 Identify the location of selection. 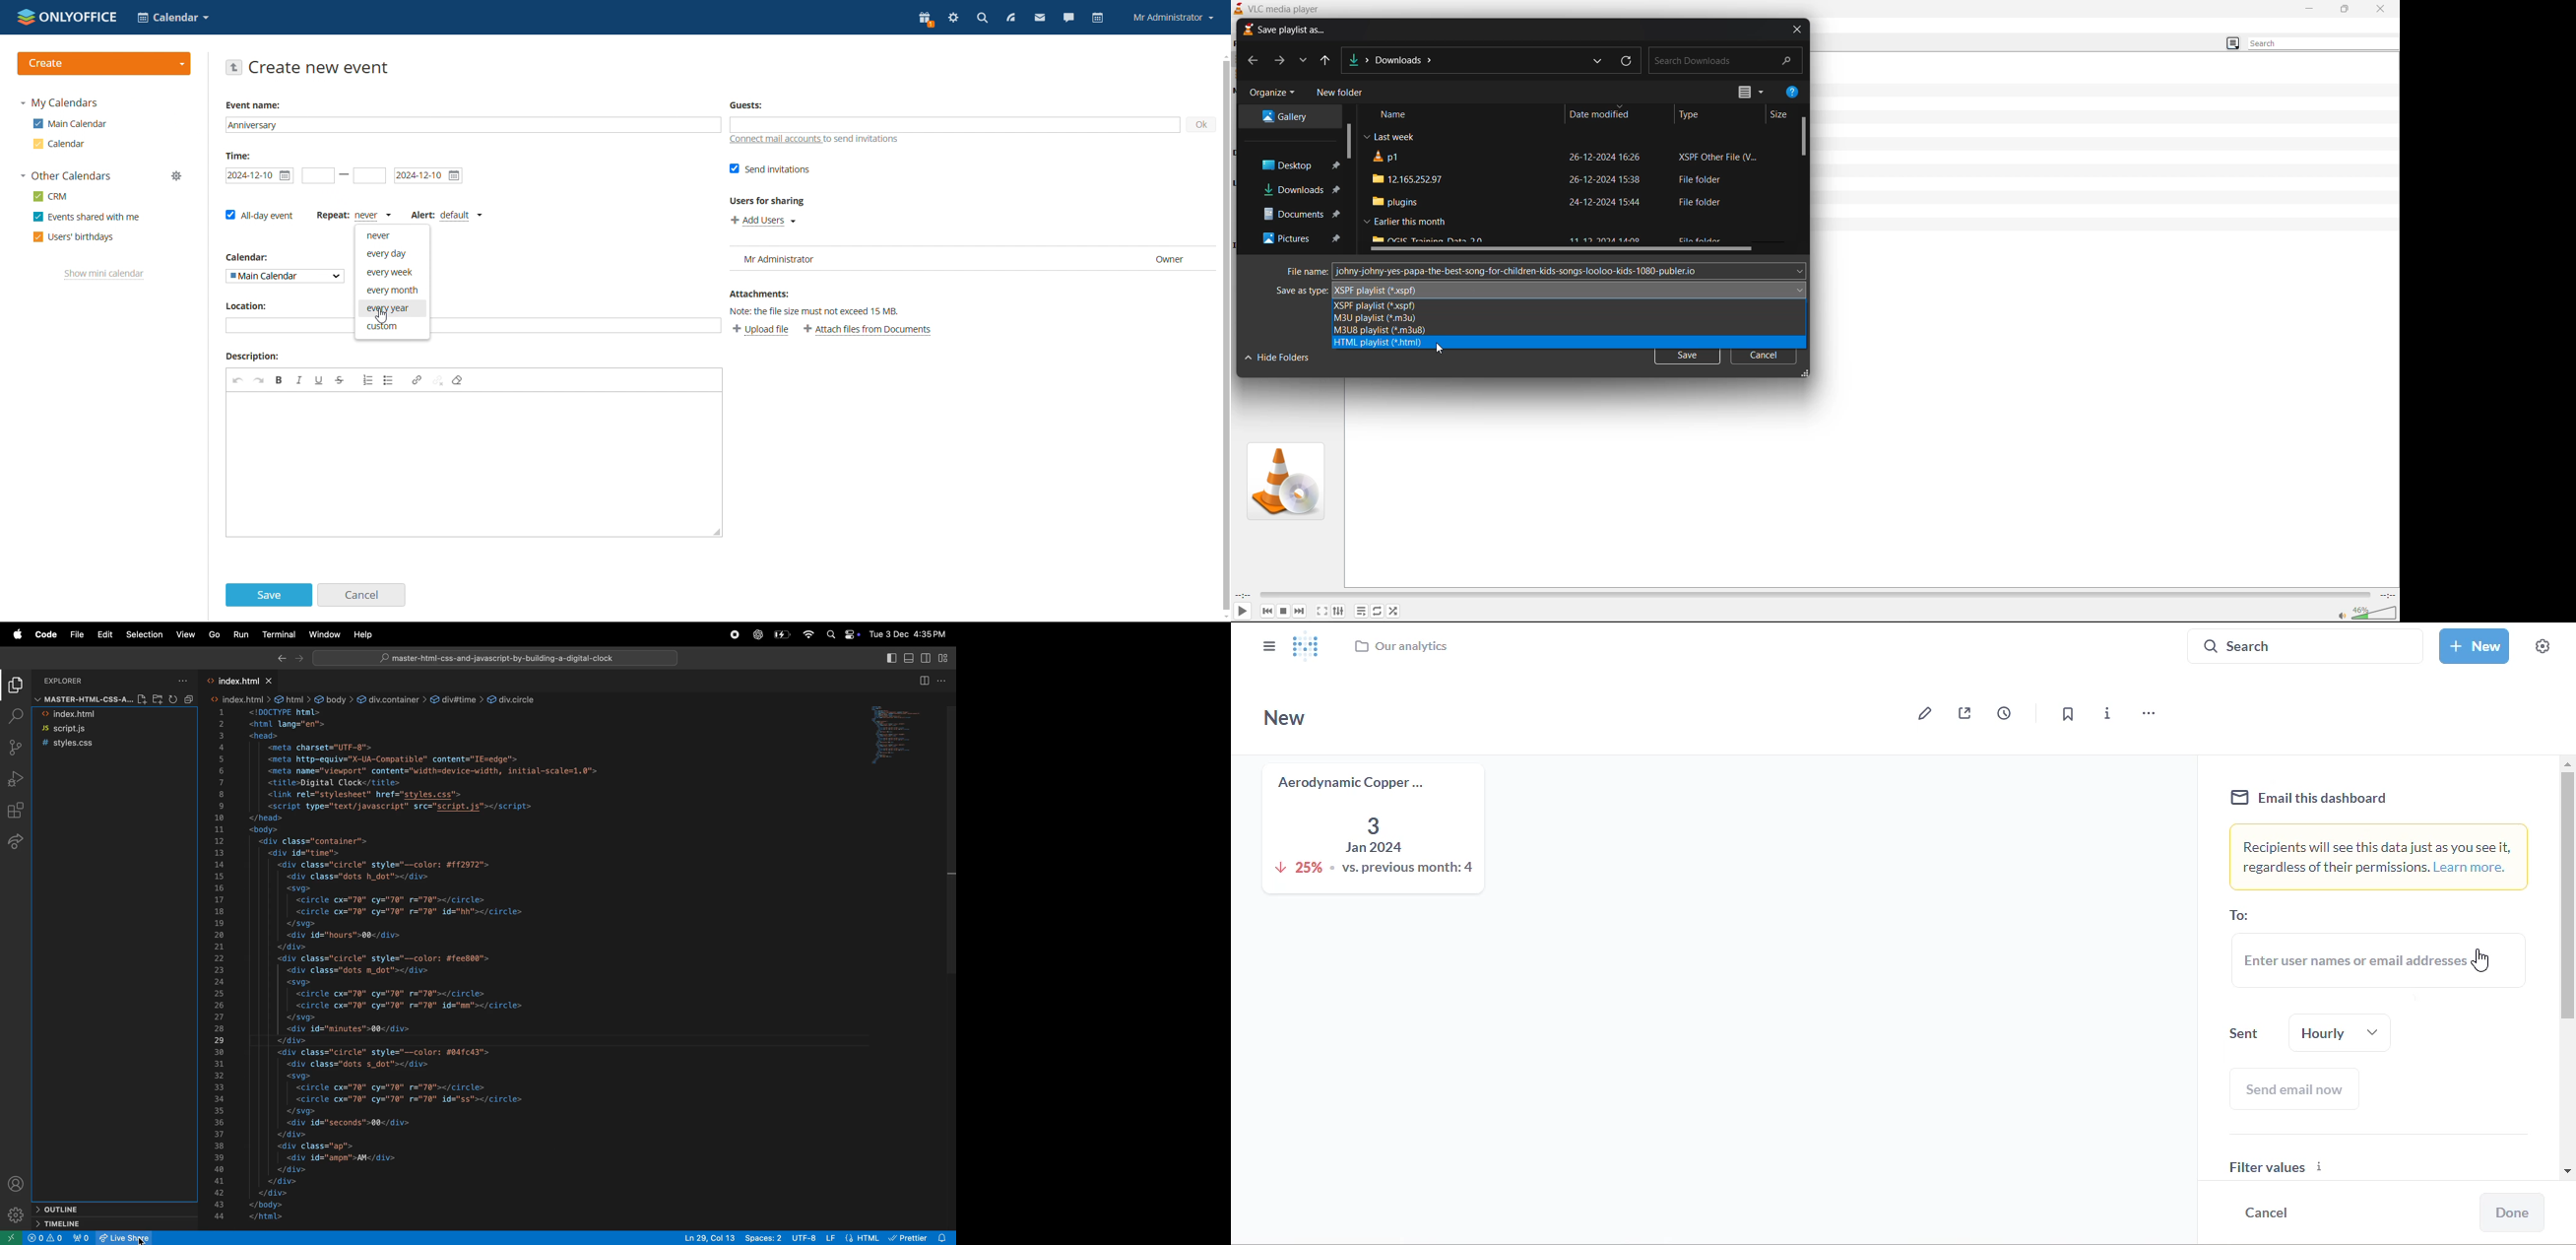
(143, 634).